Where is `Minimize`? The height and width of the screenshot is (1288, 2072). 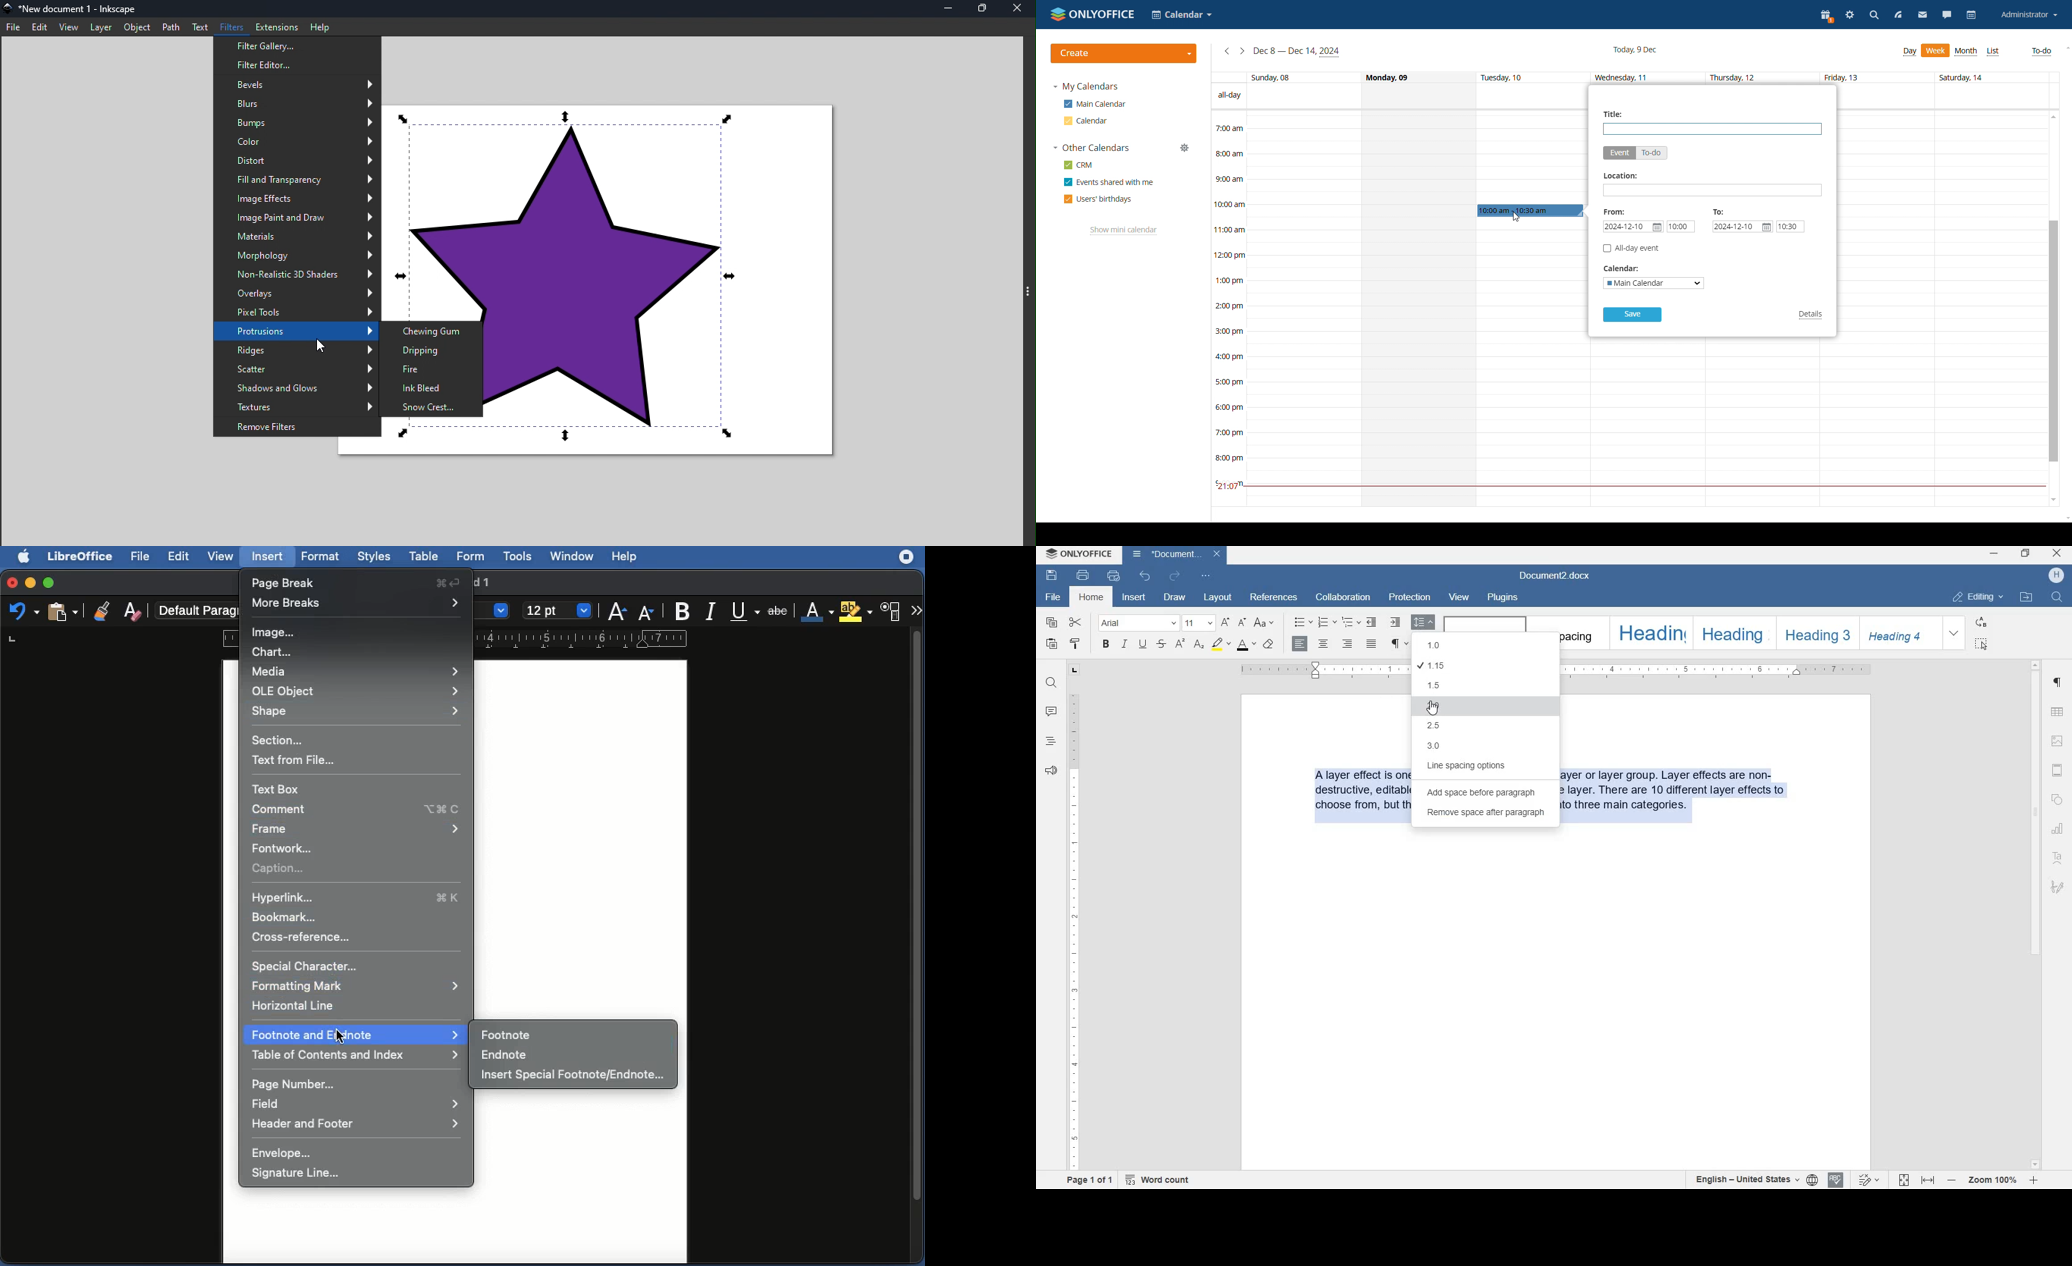 Minimize is located at coordinates (29, 582).